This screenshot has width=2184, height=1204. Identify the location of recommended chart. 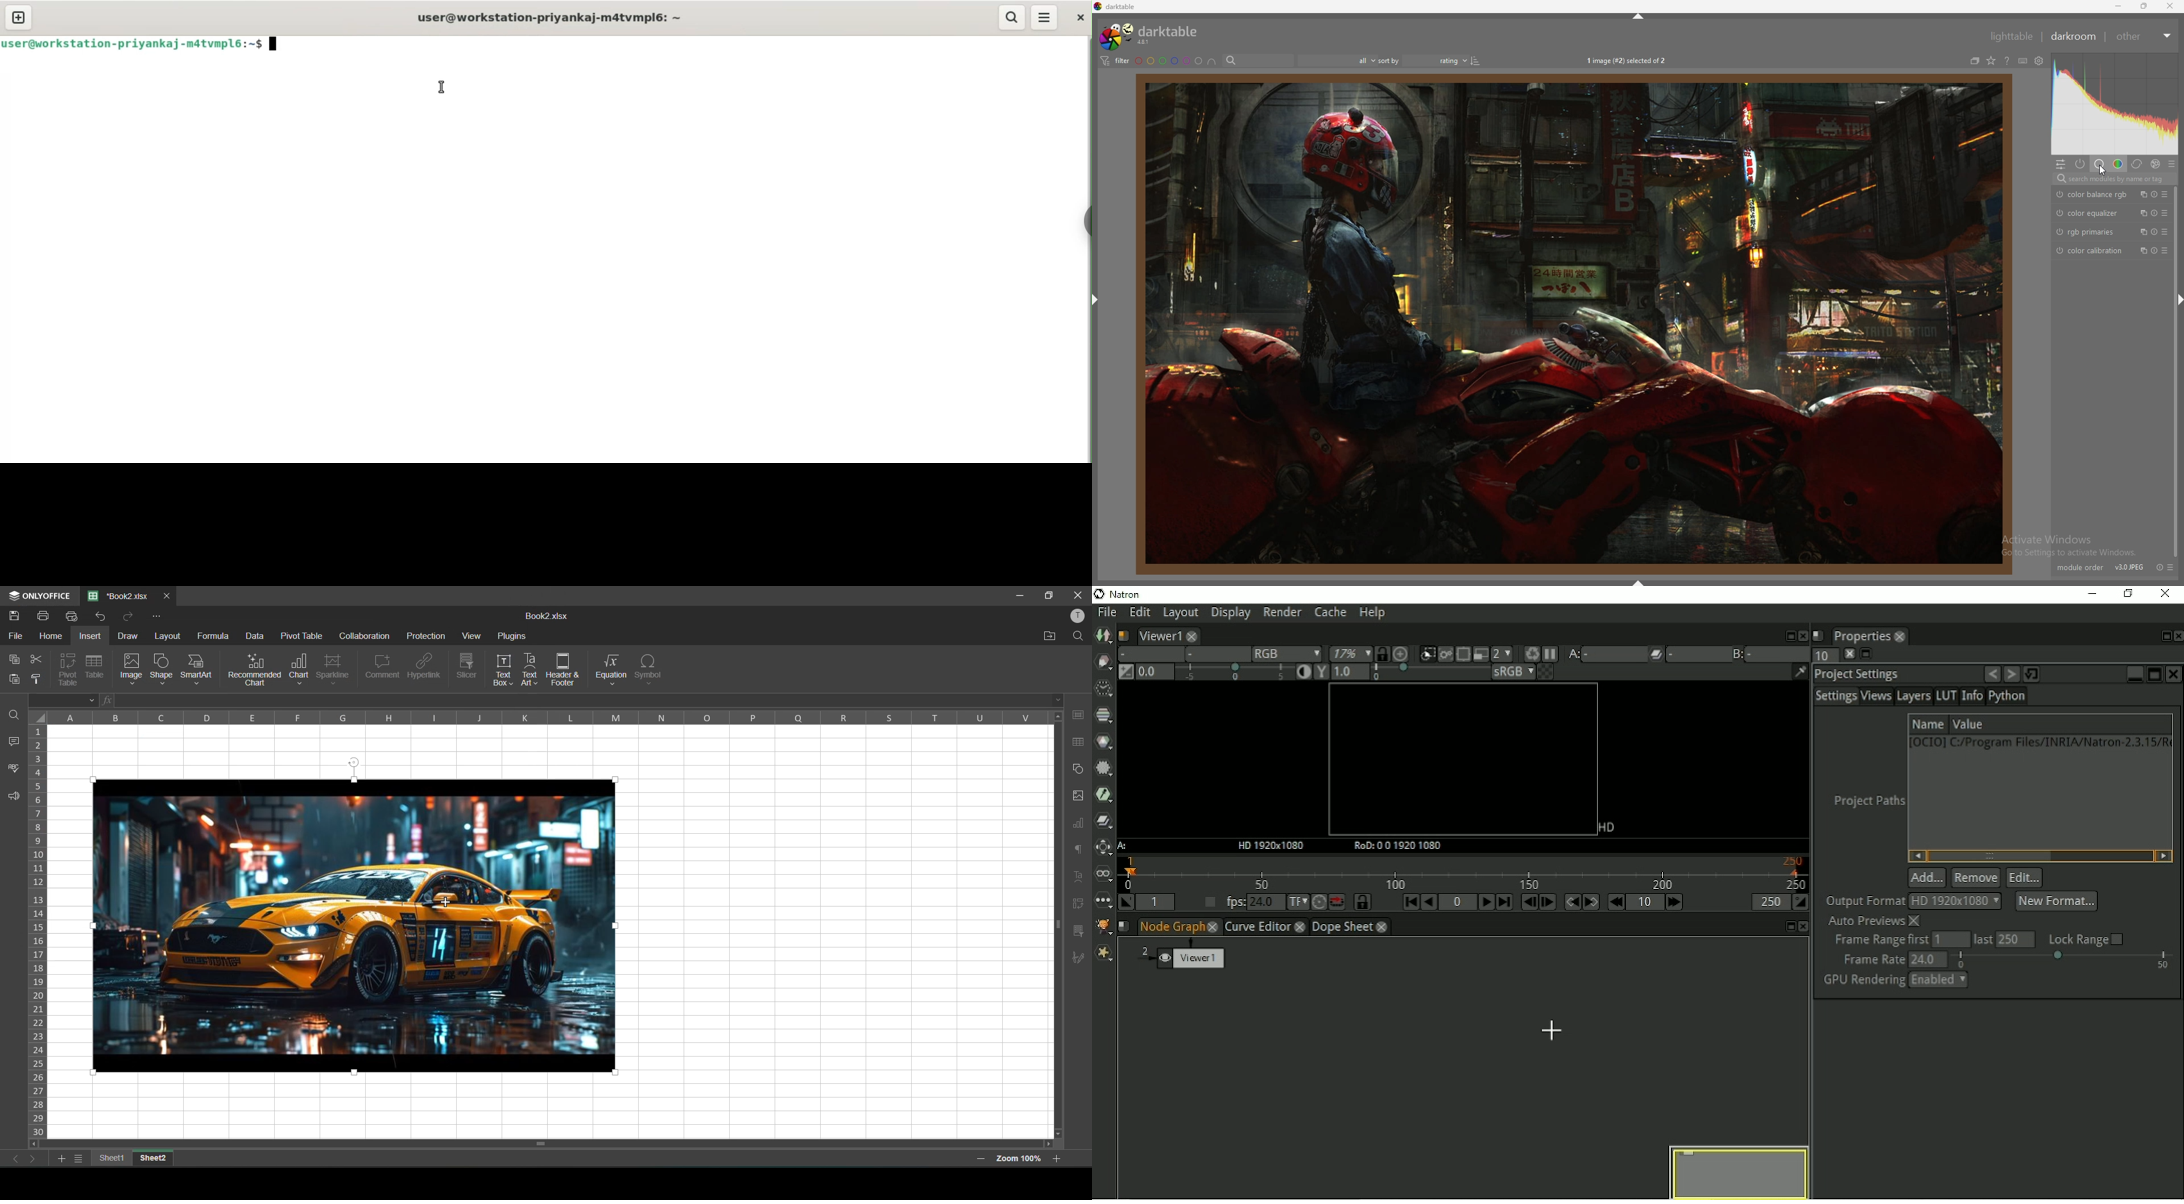
(255, 669).